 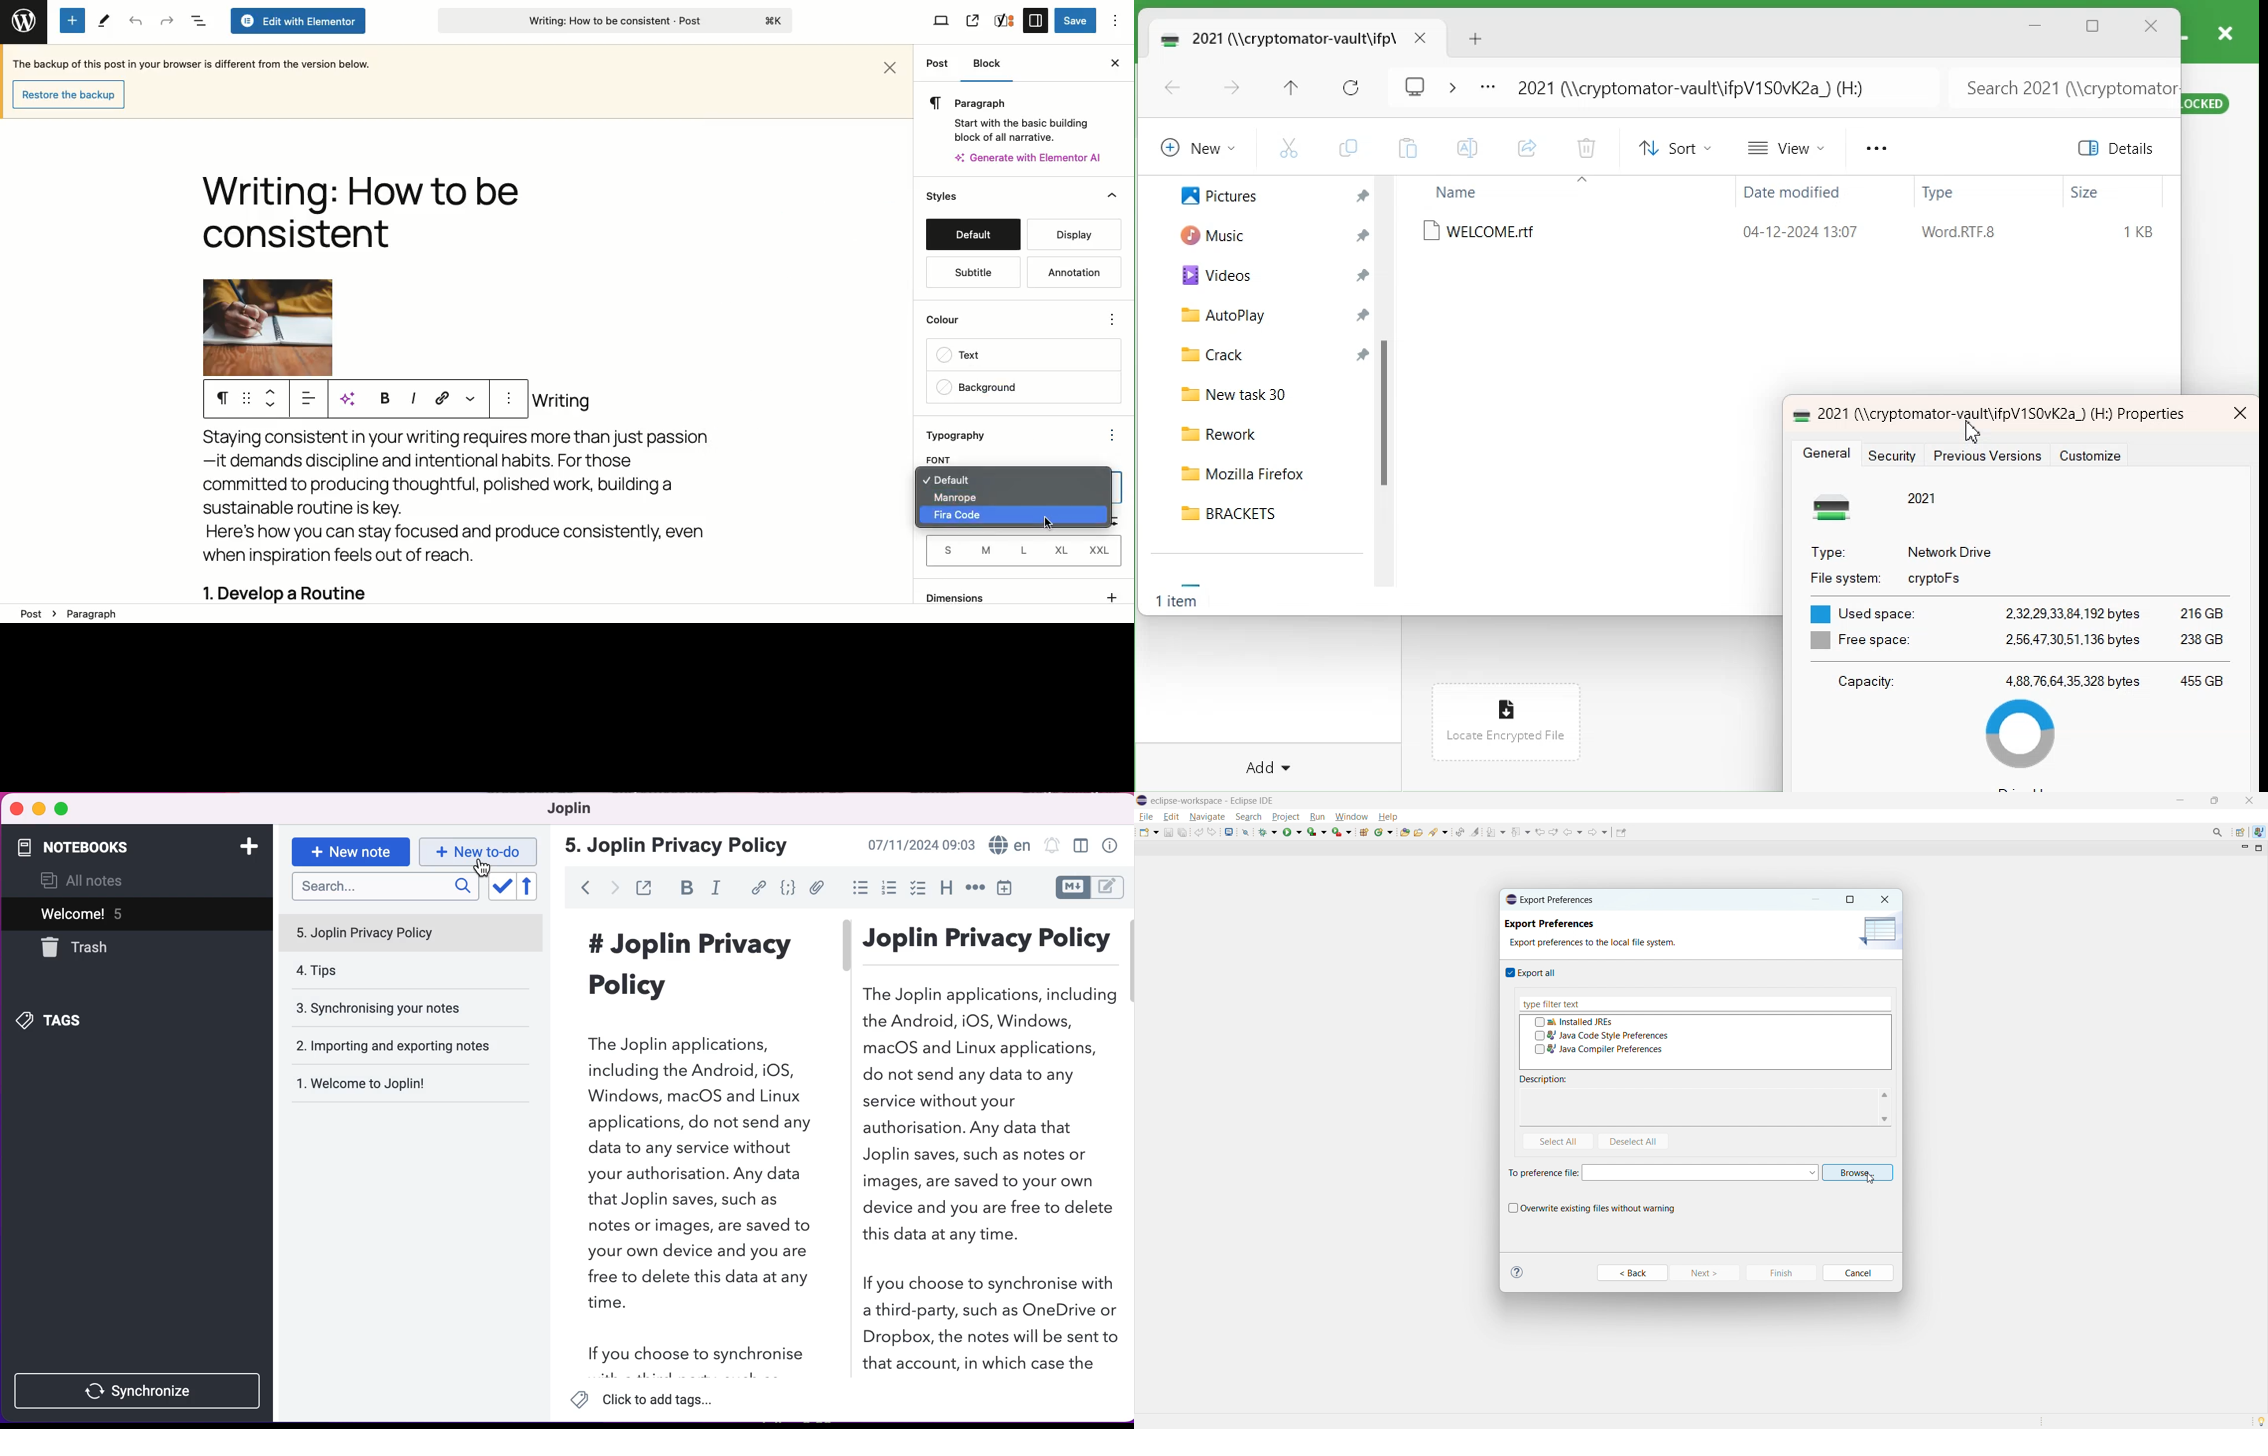 What do you see at coordinates (350, 851) in the screenshot?
I see `new note` at bounding box center [350, 851].